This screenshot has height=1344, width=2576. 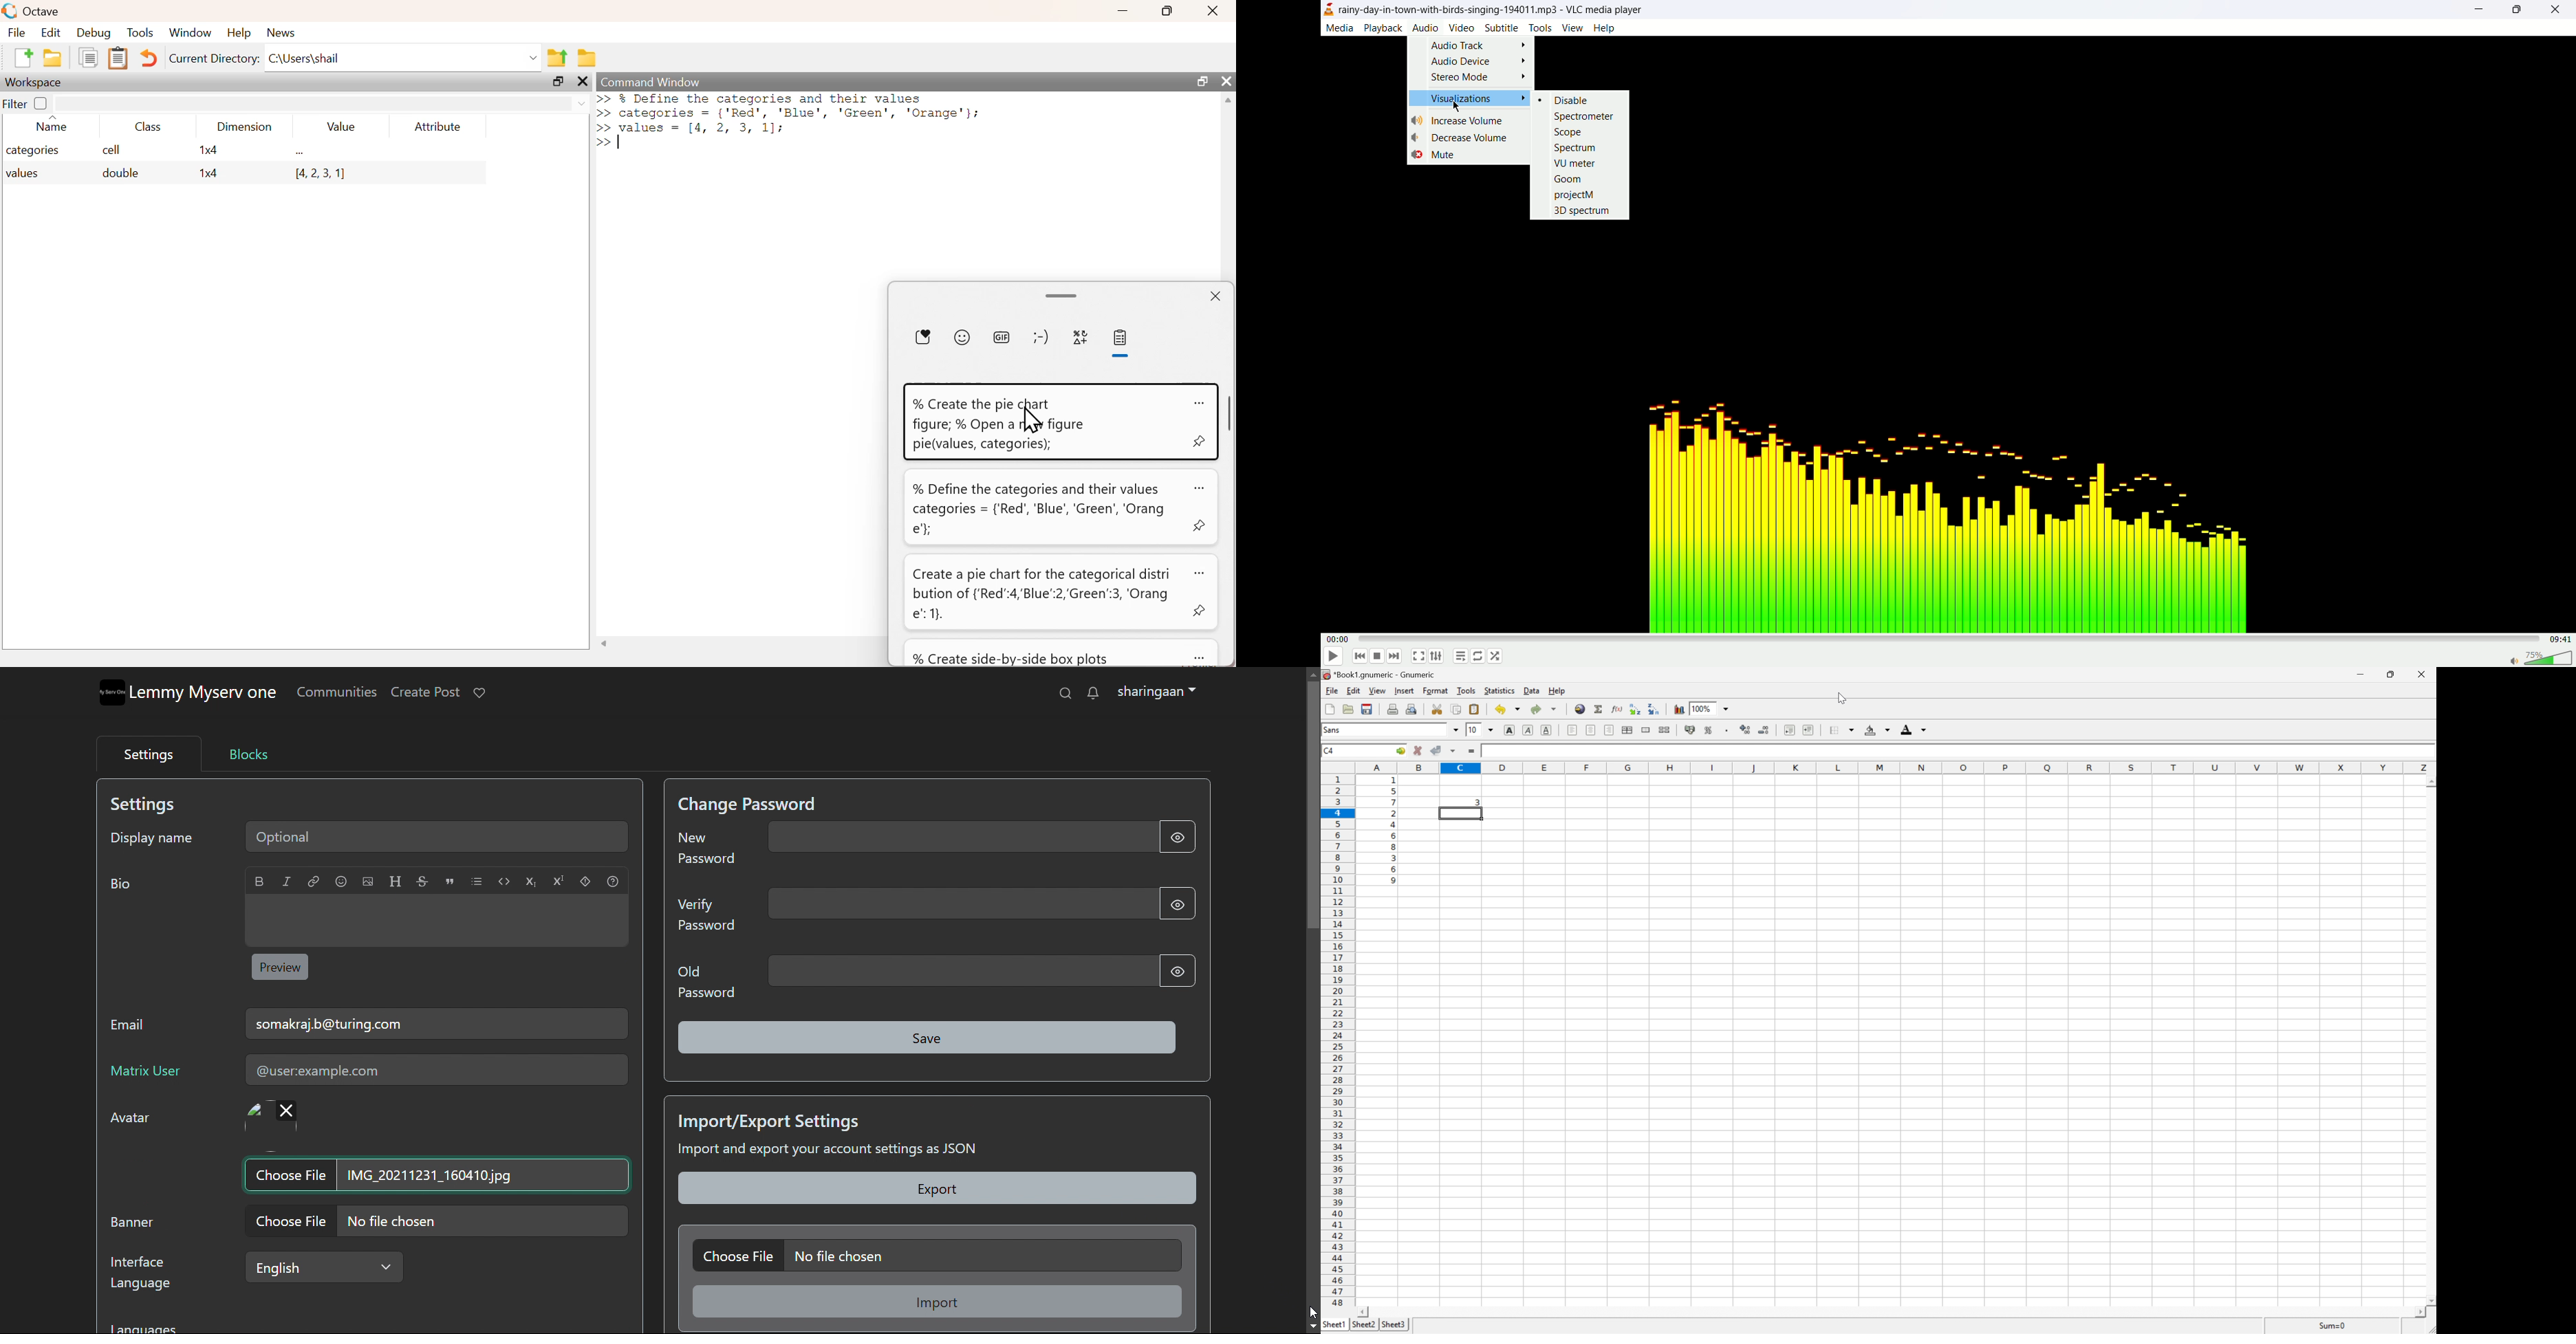 I want to click on Current Directory:, so click(x=214, y=58).